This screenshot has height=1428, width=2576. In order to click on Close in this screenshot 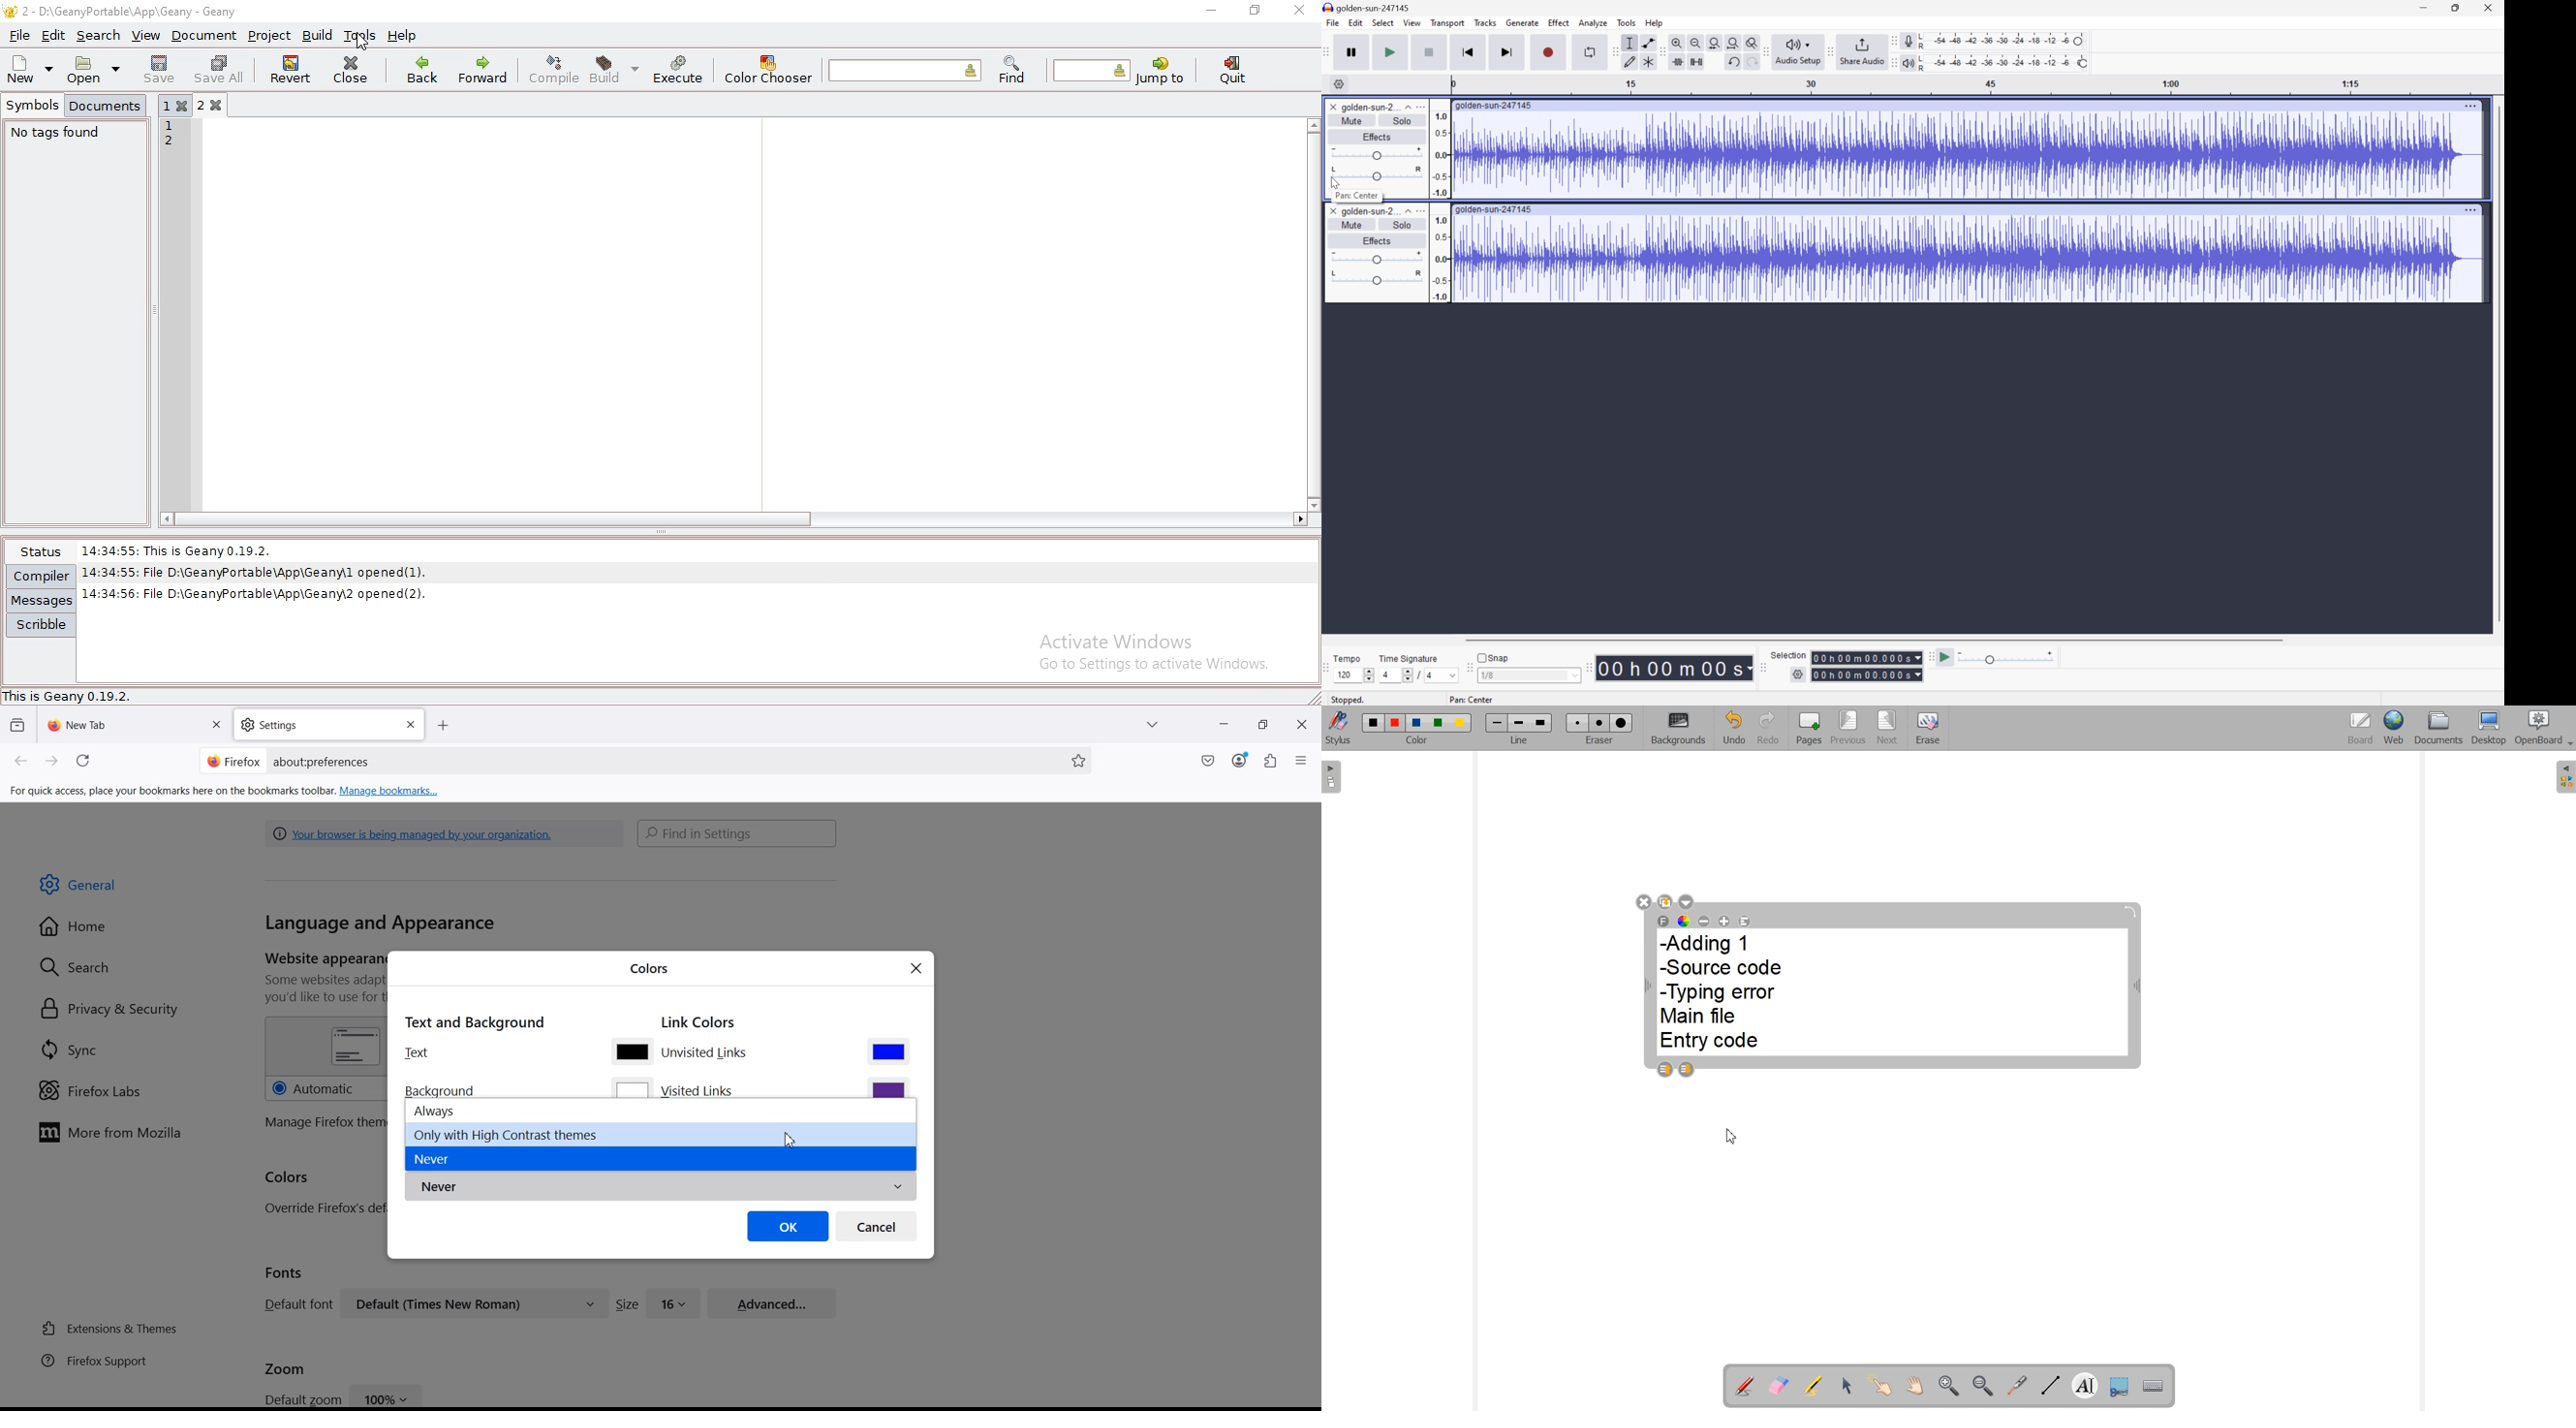, I will do `click(215, 725)`.